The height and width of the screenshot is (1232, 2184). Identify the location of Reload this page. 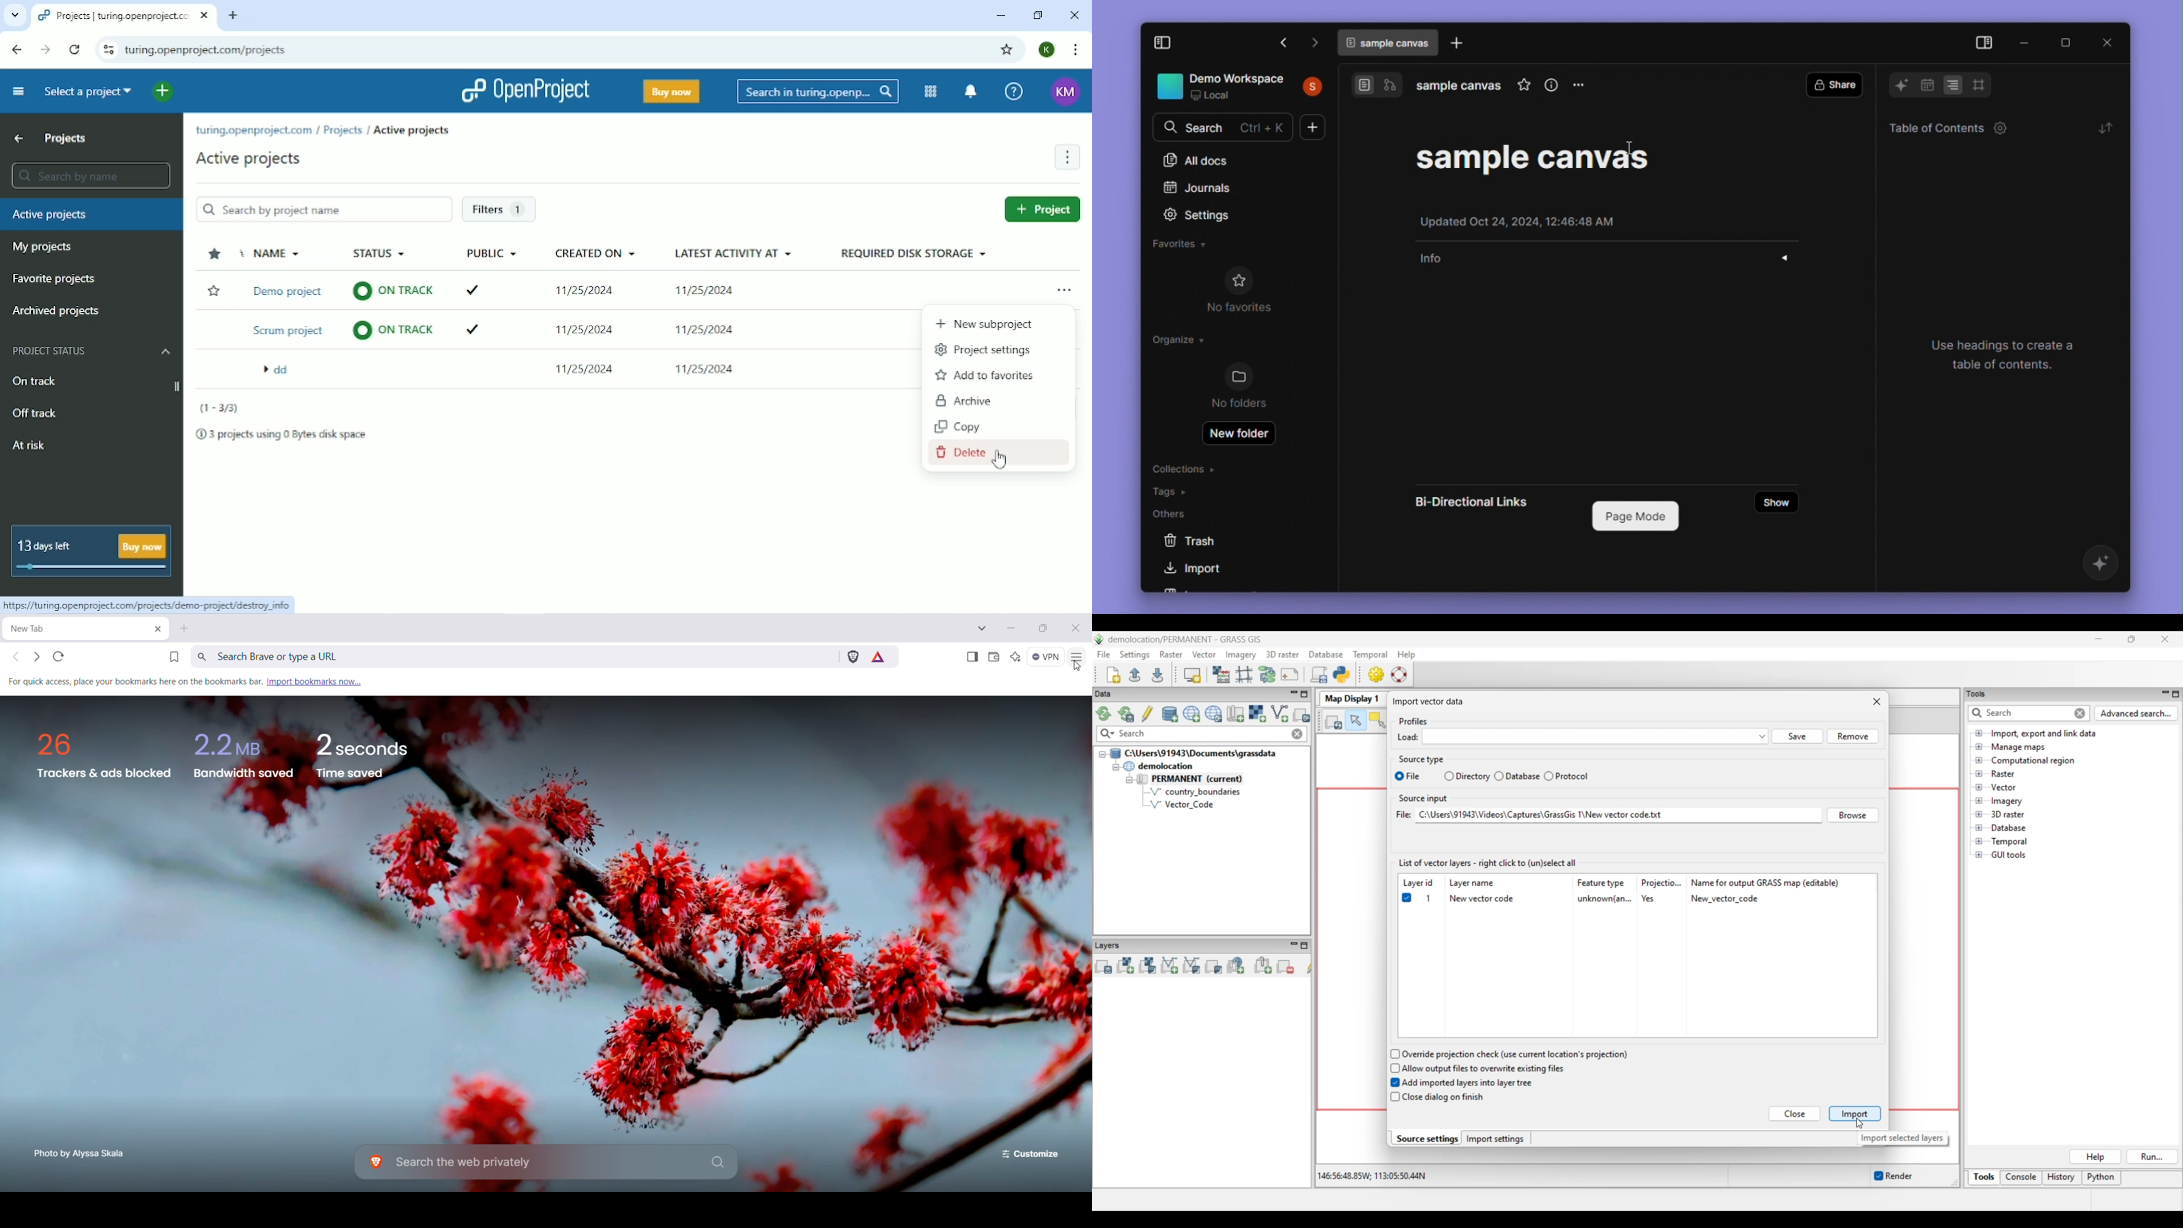
(74, 49).